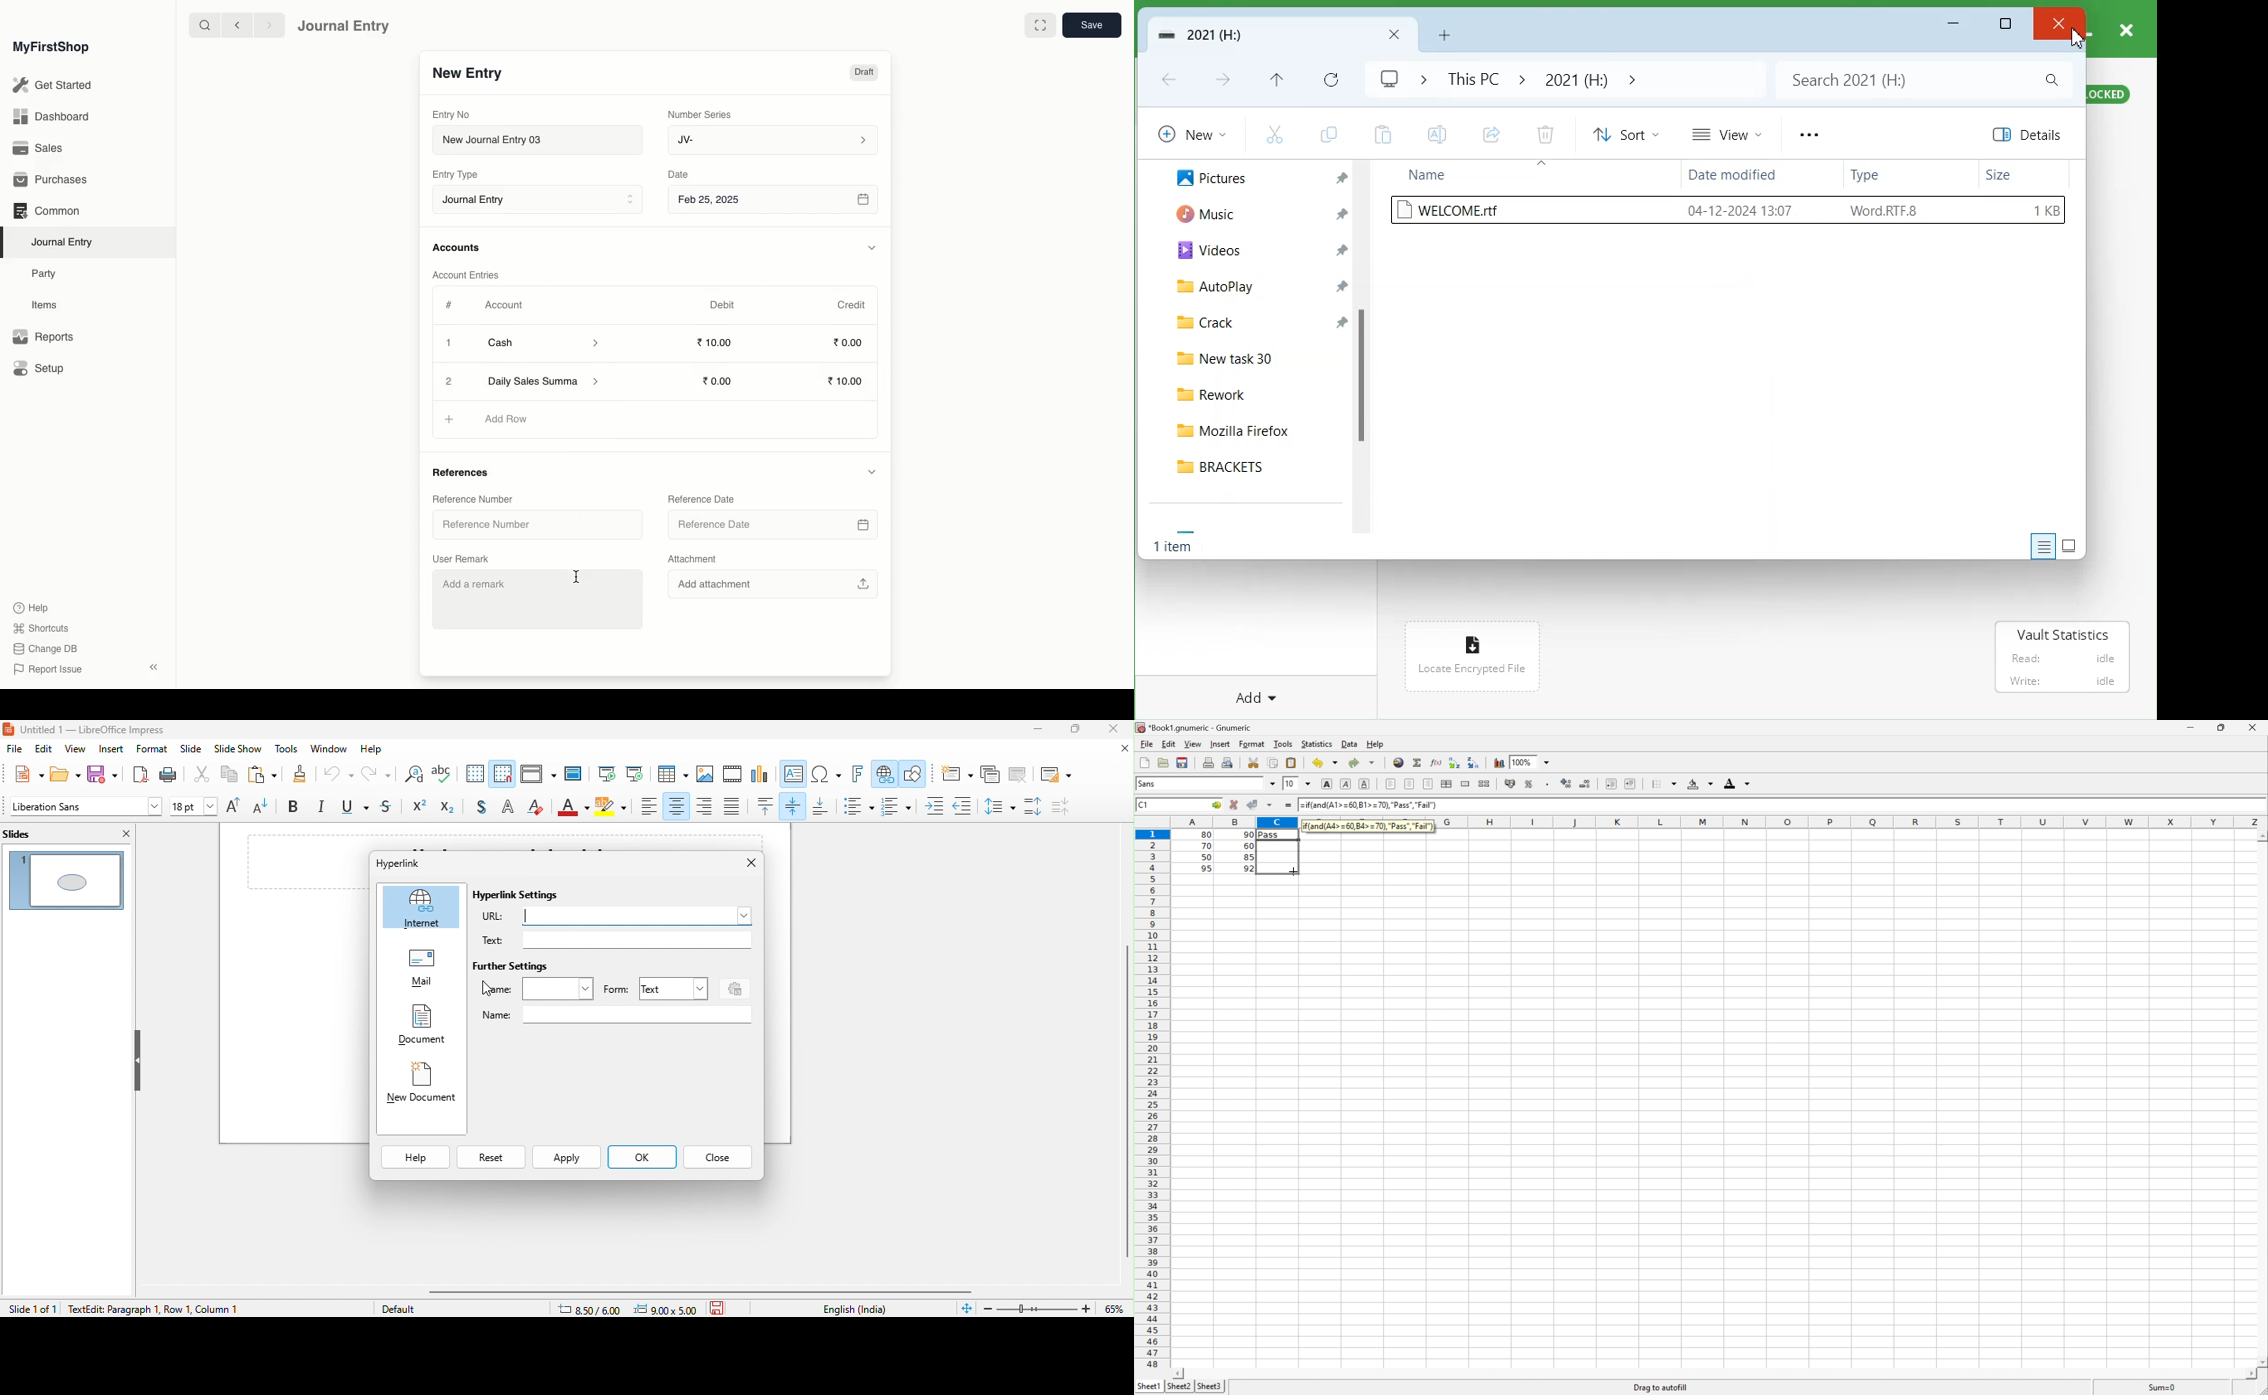 The image size is (2268, 1400). I want to click on display to grid, so click(476, 775).